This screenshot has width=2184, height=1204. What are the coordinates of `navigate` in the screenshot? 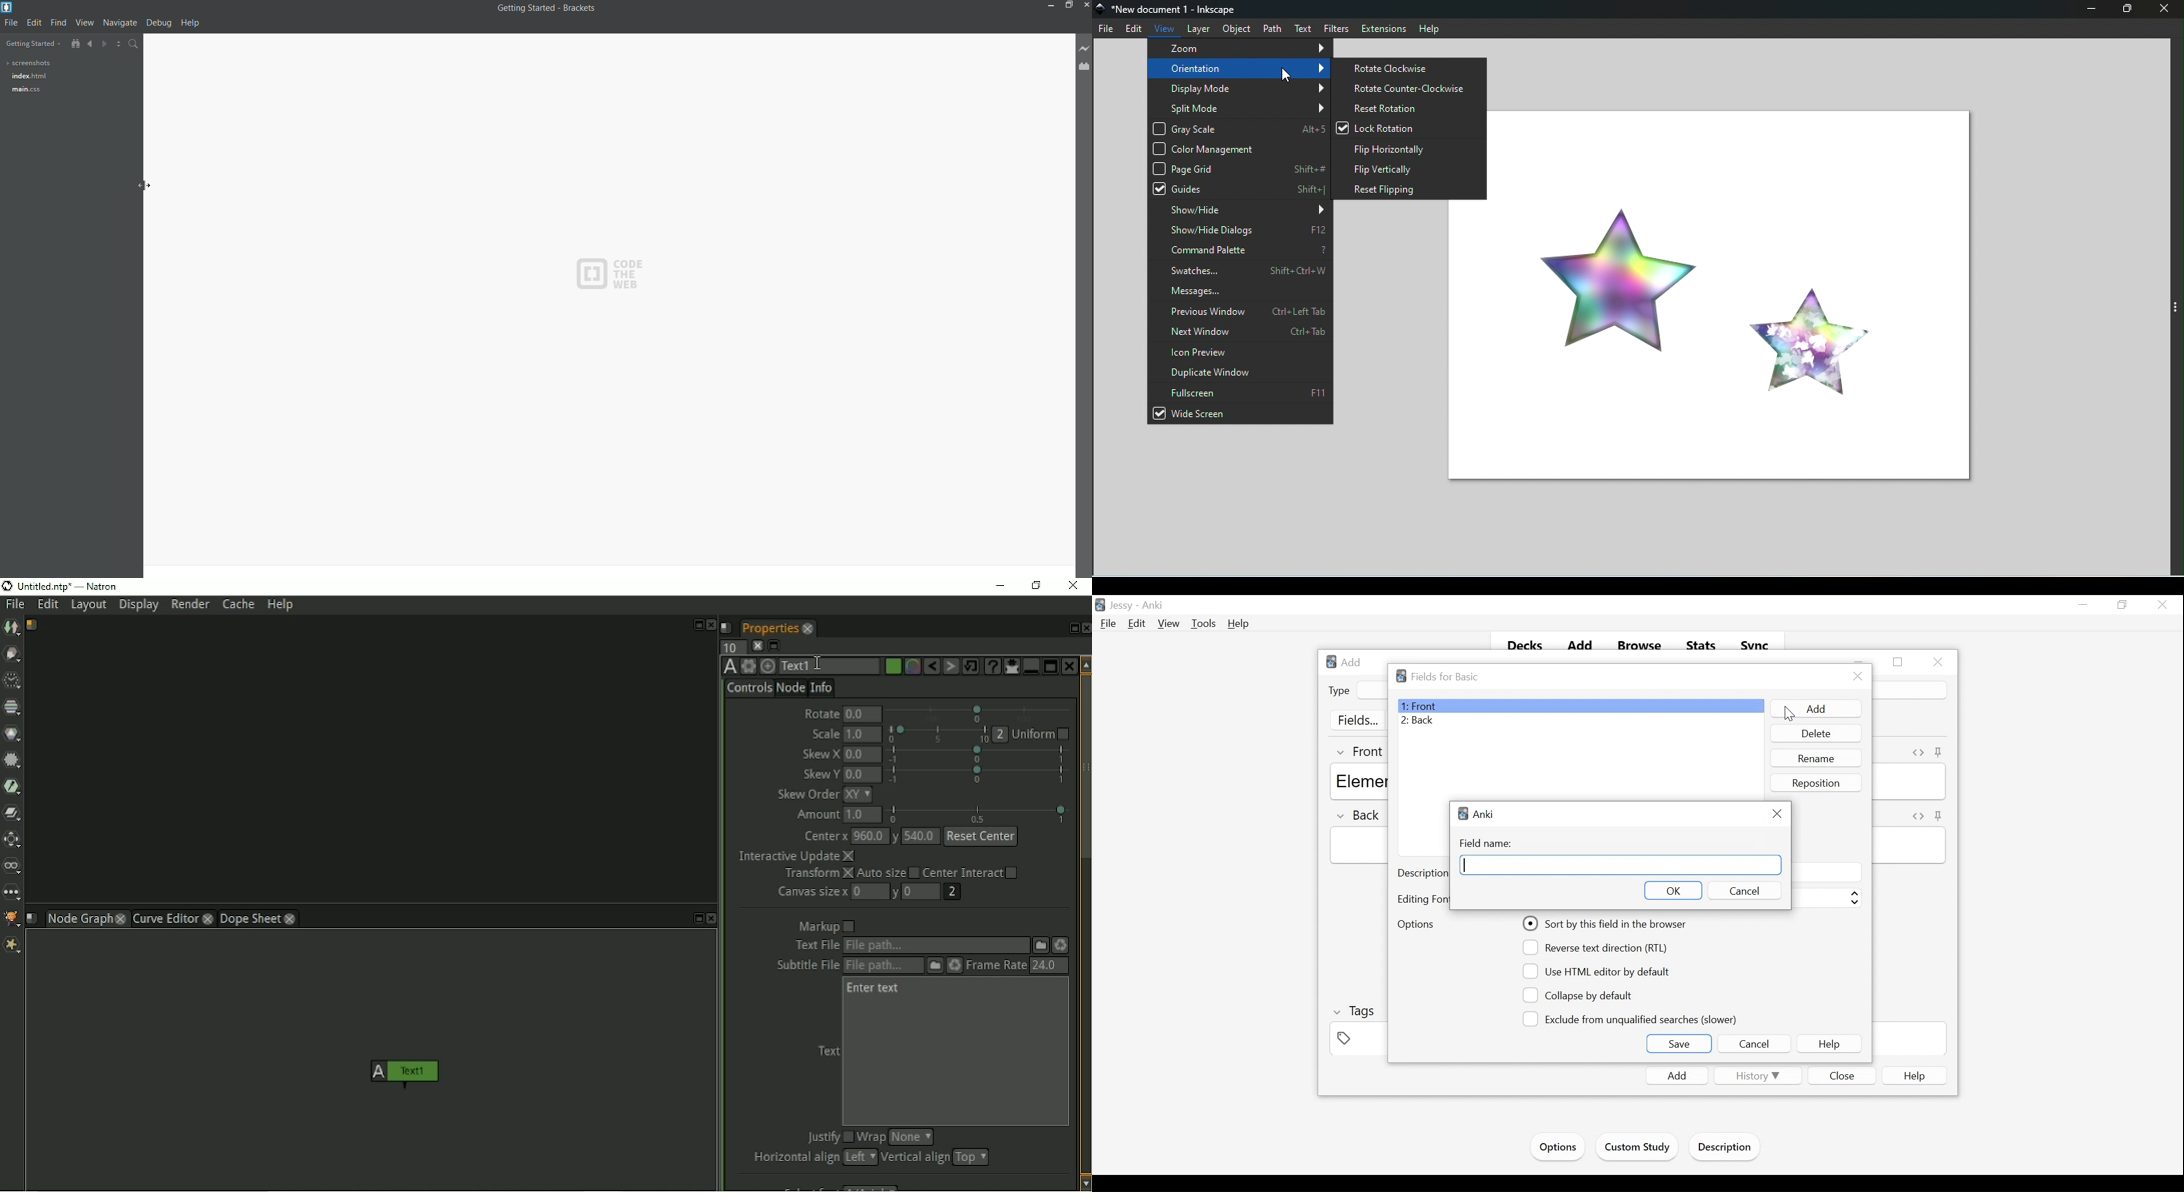 It's located at (118, 24).